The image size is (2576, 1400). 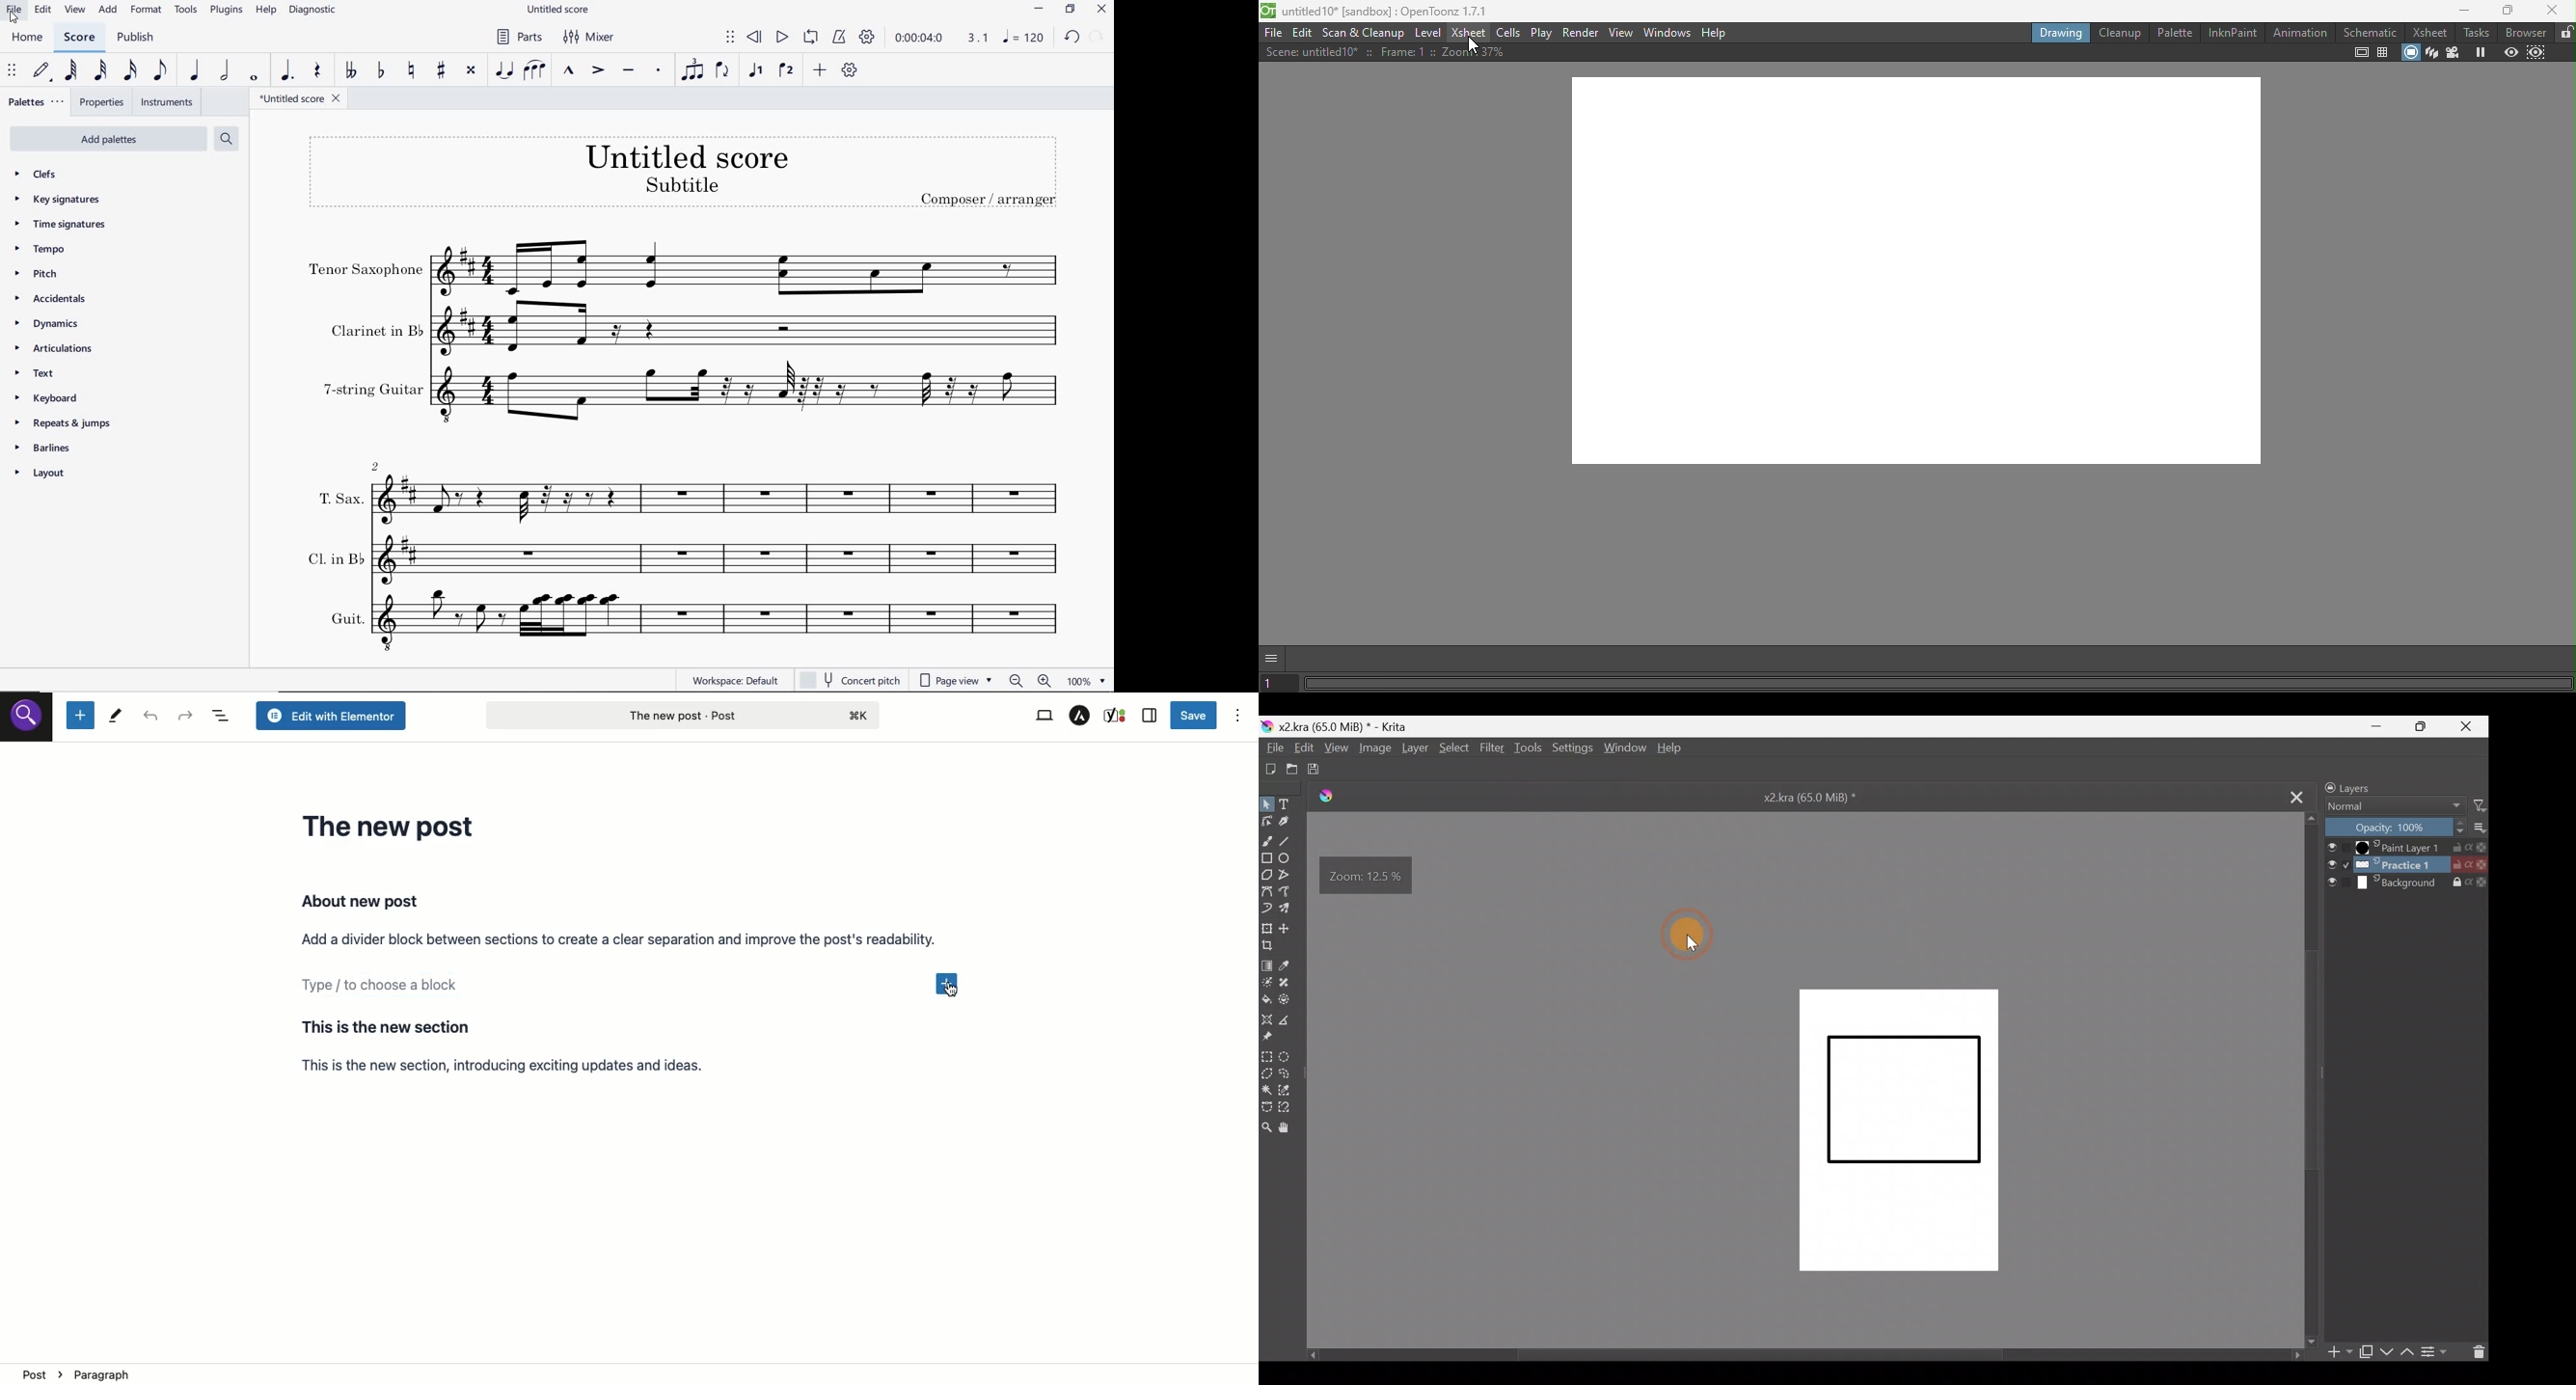 I want to click on Help, so click(x=1717, y=33).